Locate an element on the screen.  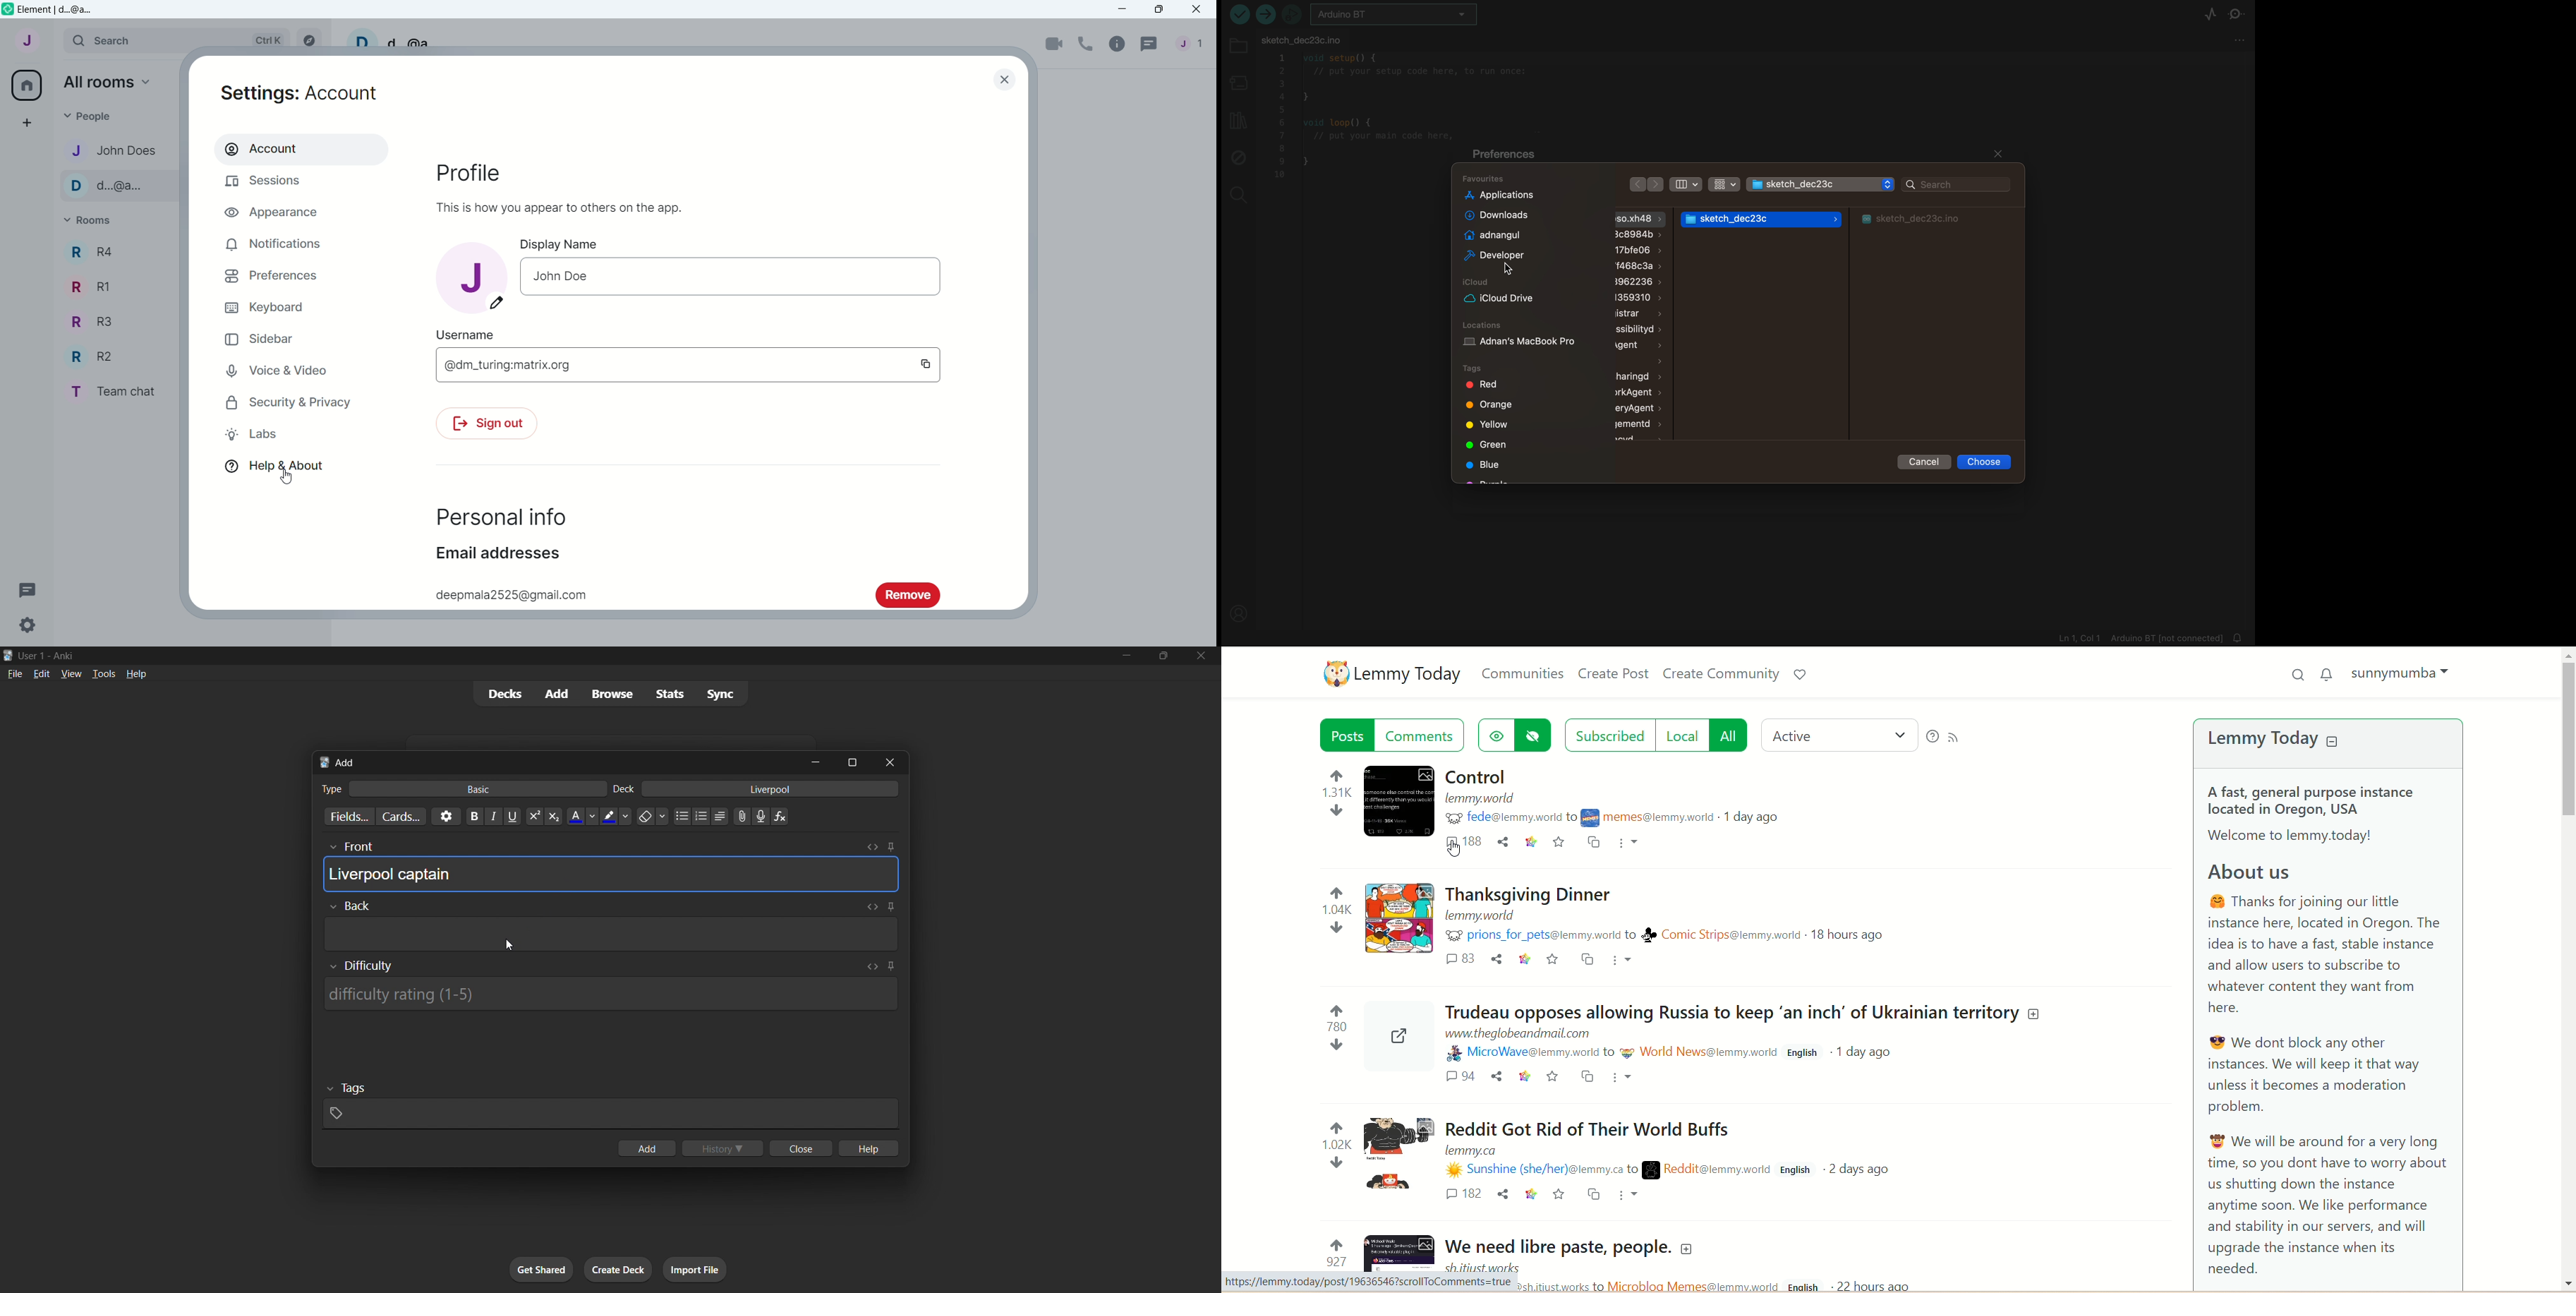
Create a space is located at coordinates (24, 124).